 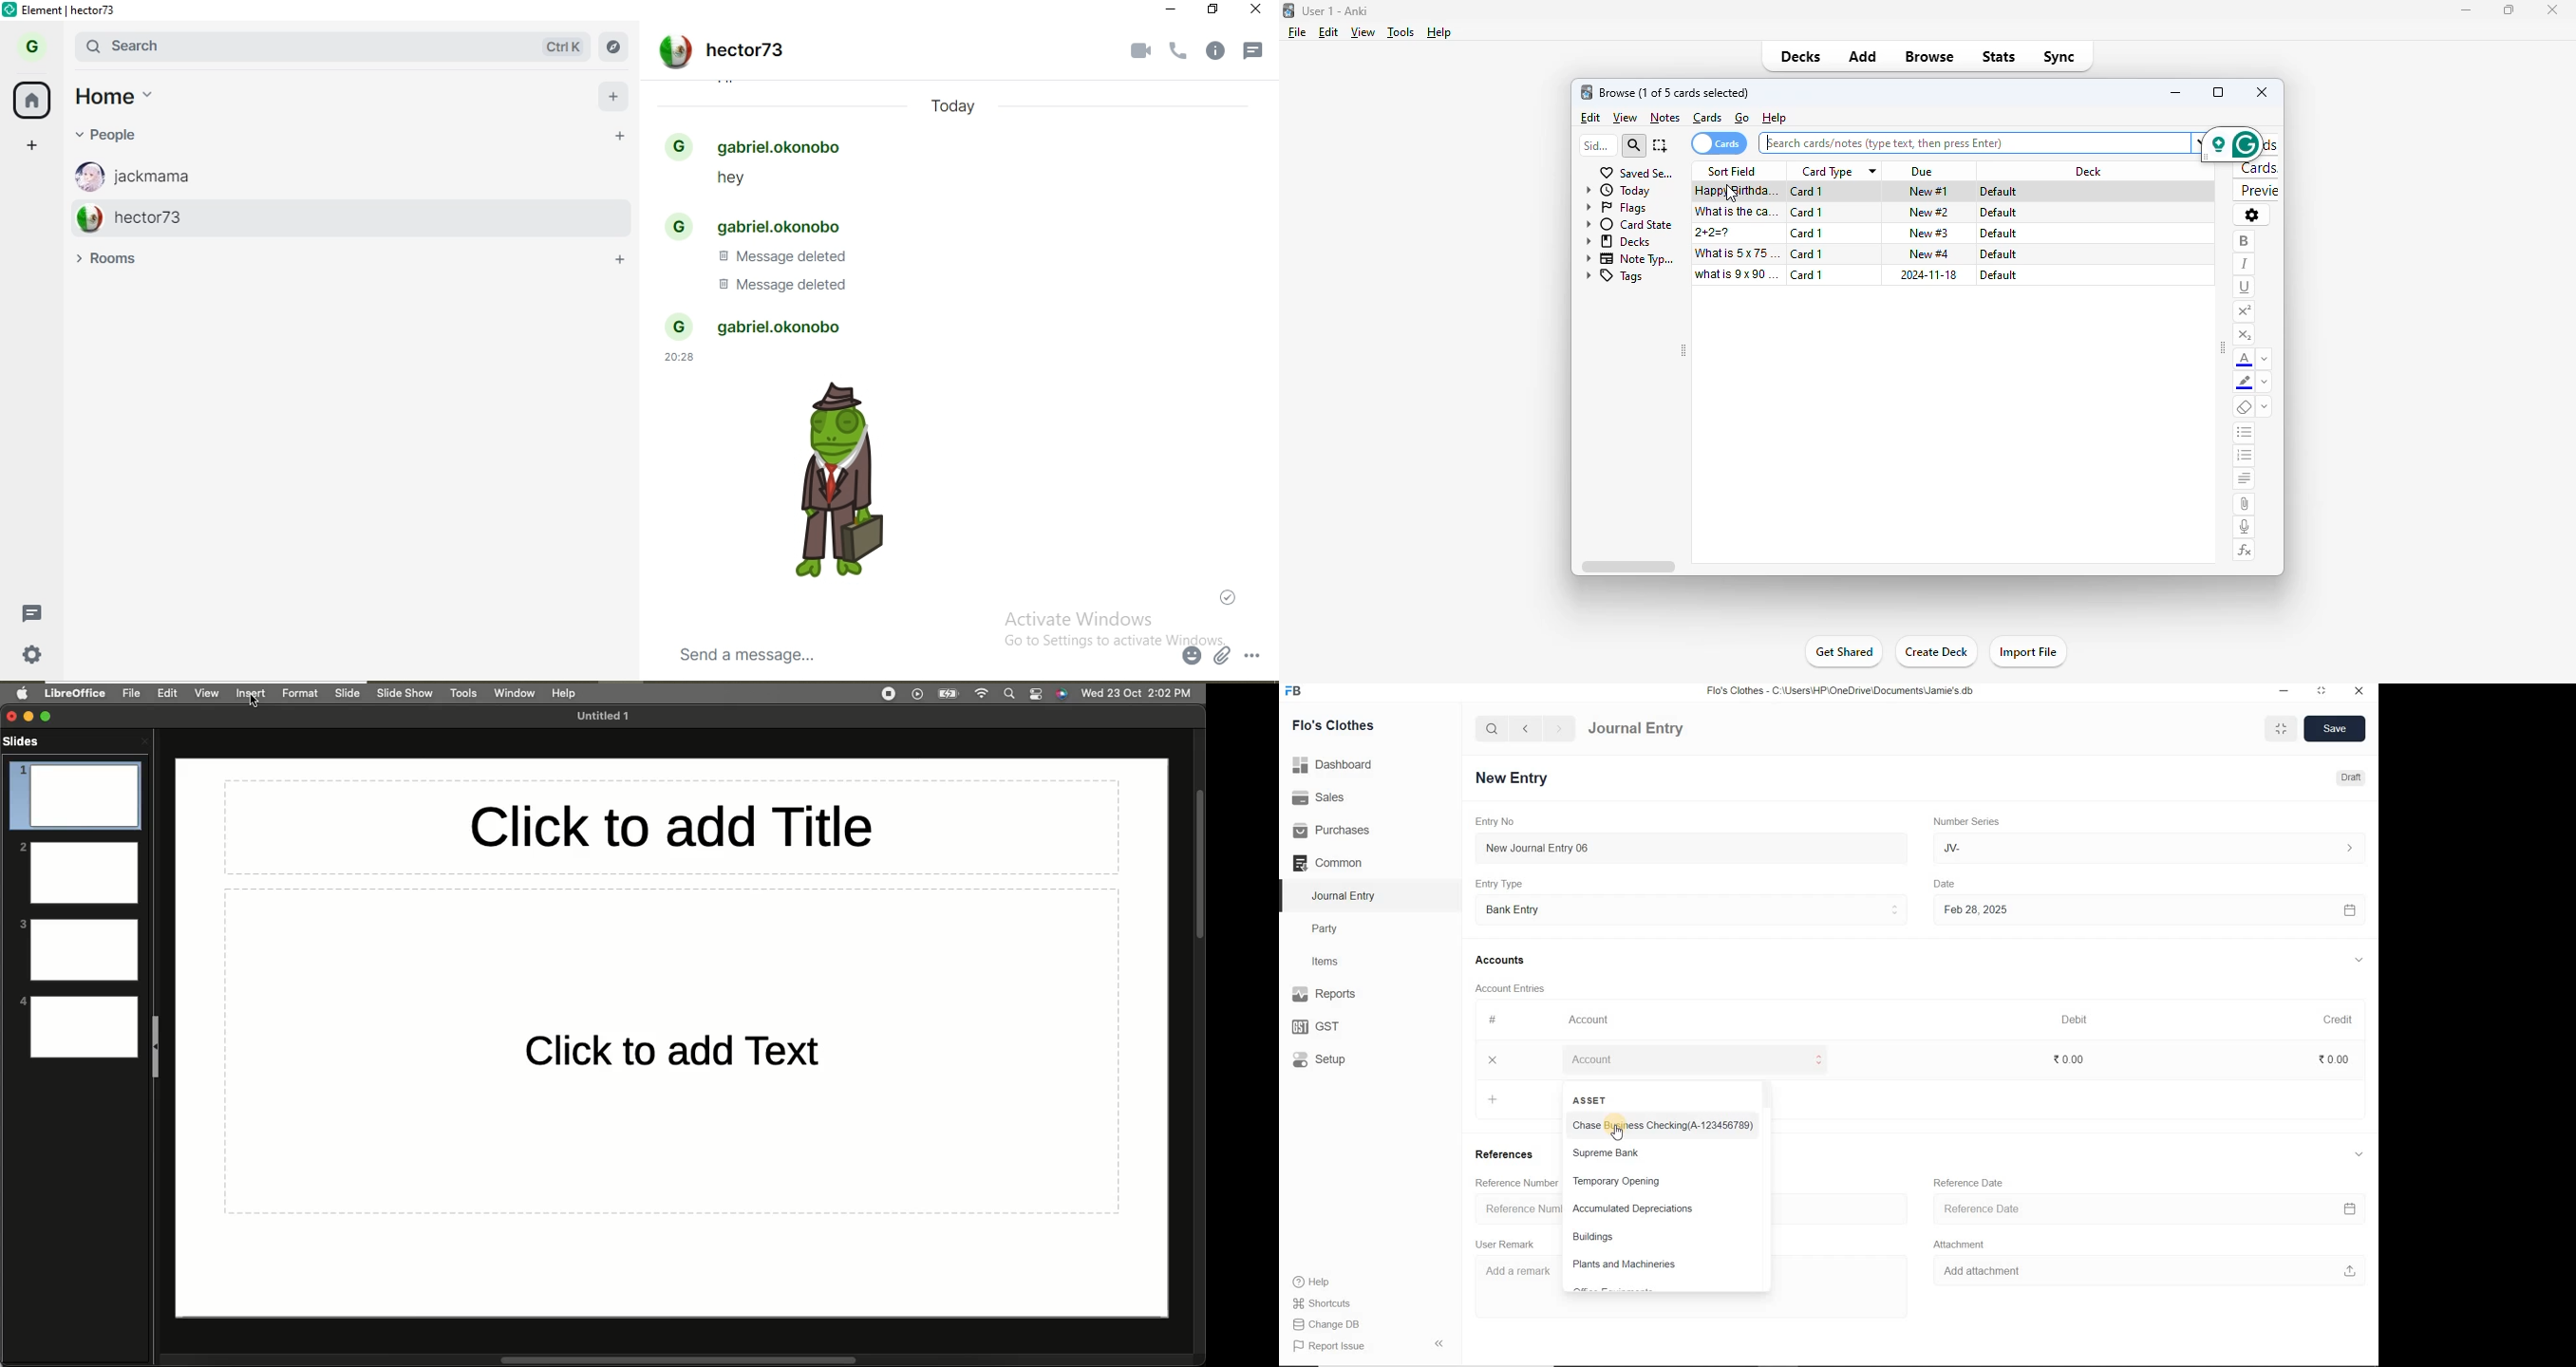 What do you see at coordinates (2282, 729) in the screenshot?
I see `minimise/maximise` at bounding box center [2282, 729].